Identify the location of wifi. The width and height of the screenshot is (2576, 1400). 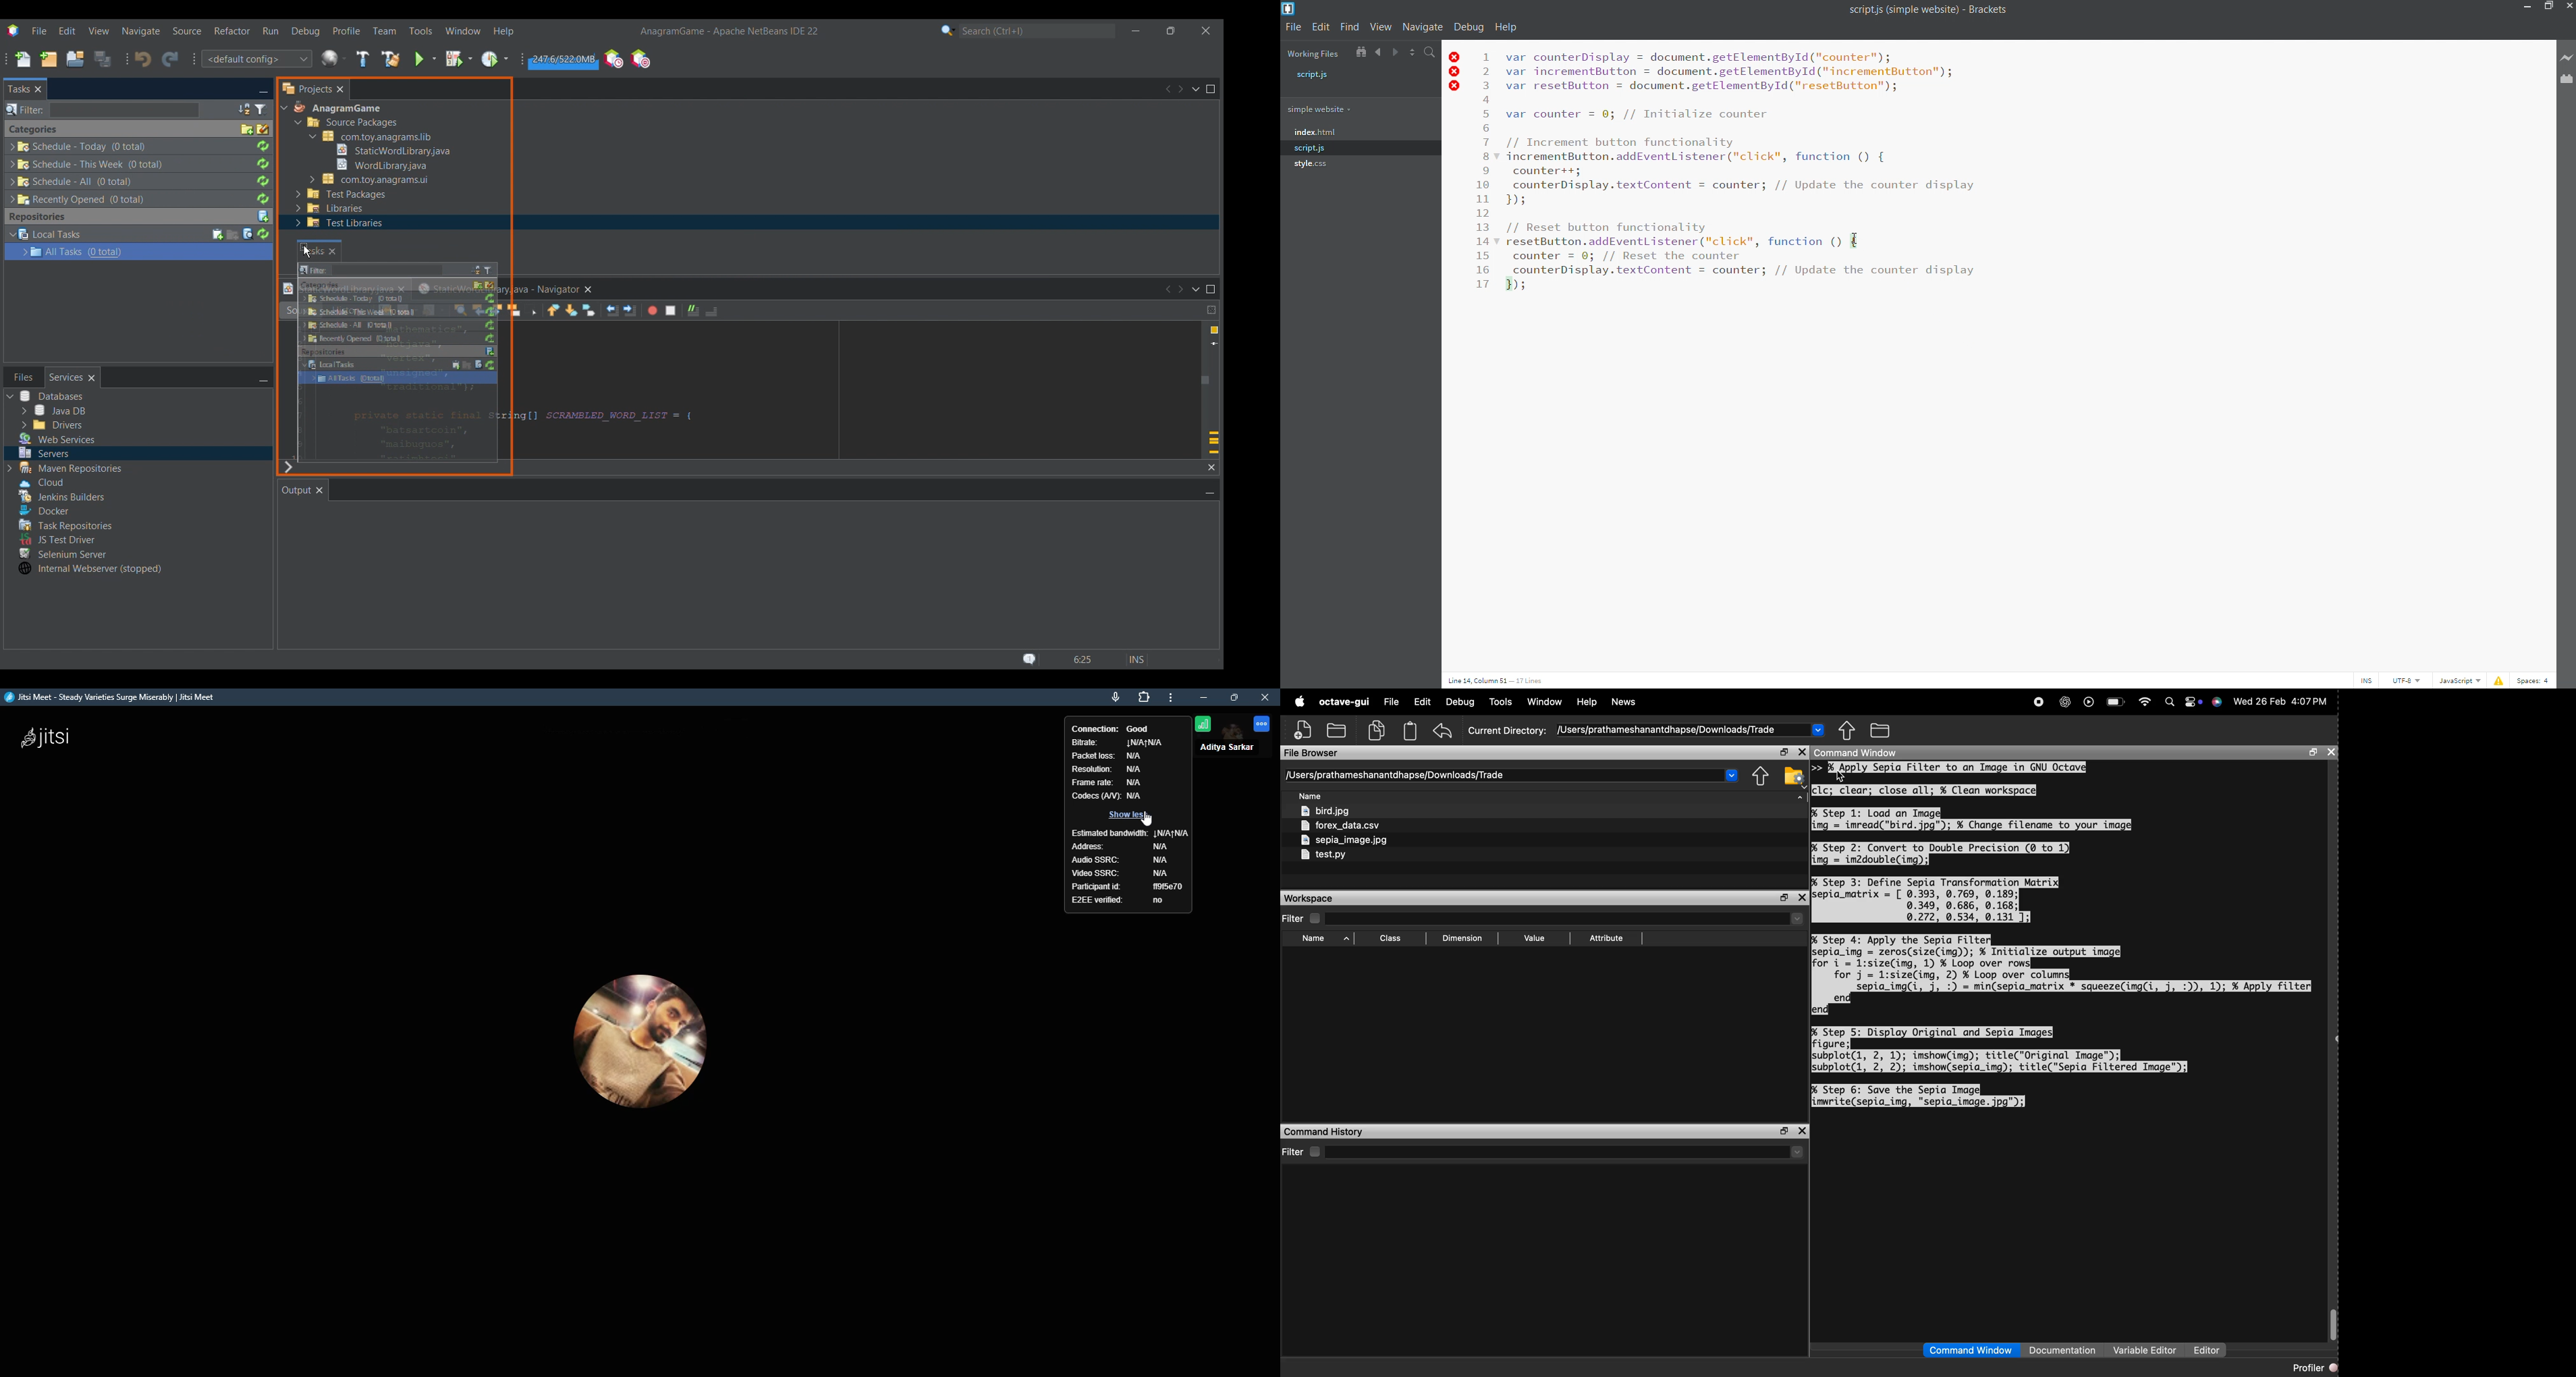
(2145, 703).